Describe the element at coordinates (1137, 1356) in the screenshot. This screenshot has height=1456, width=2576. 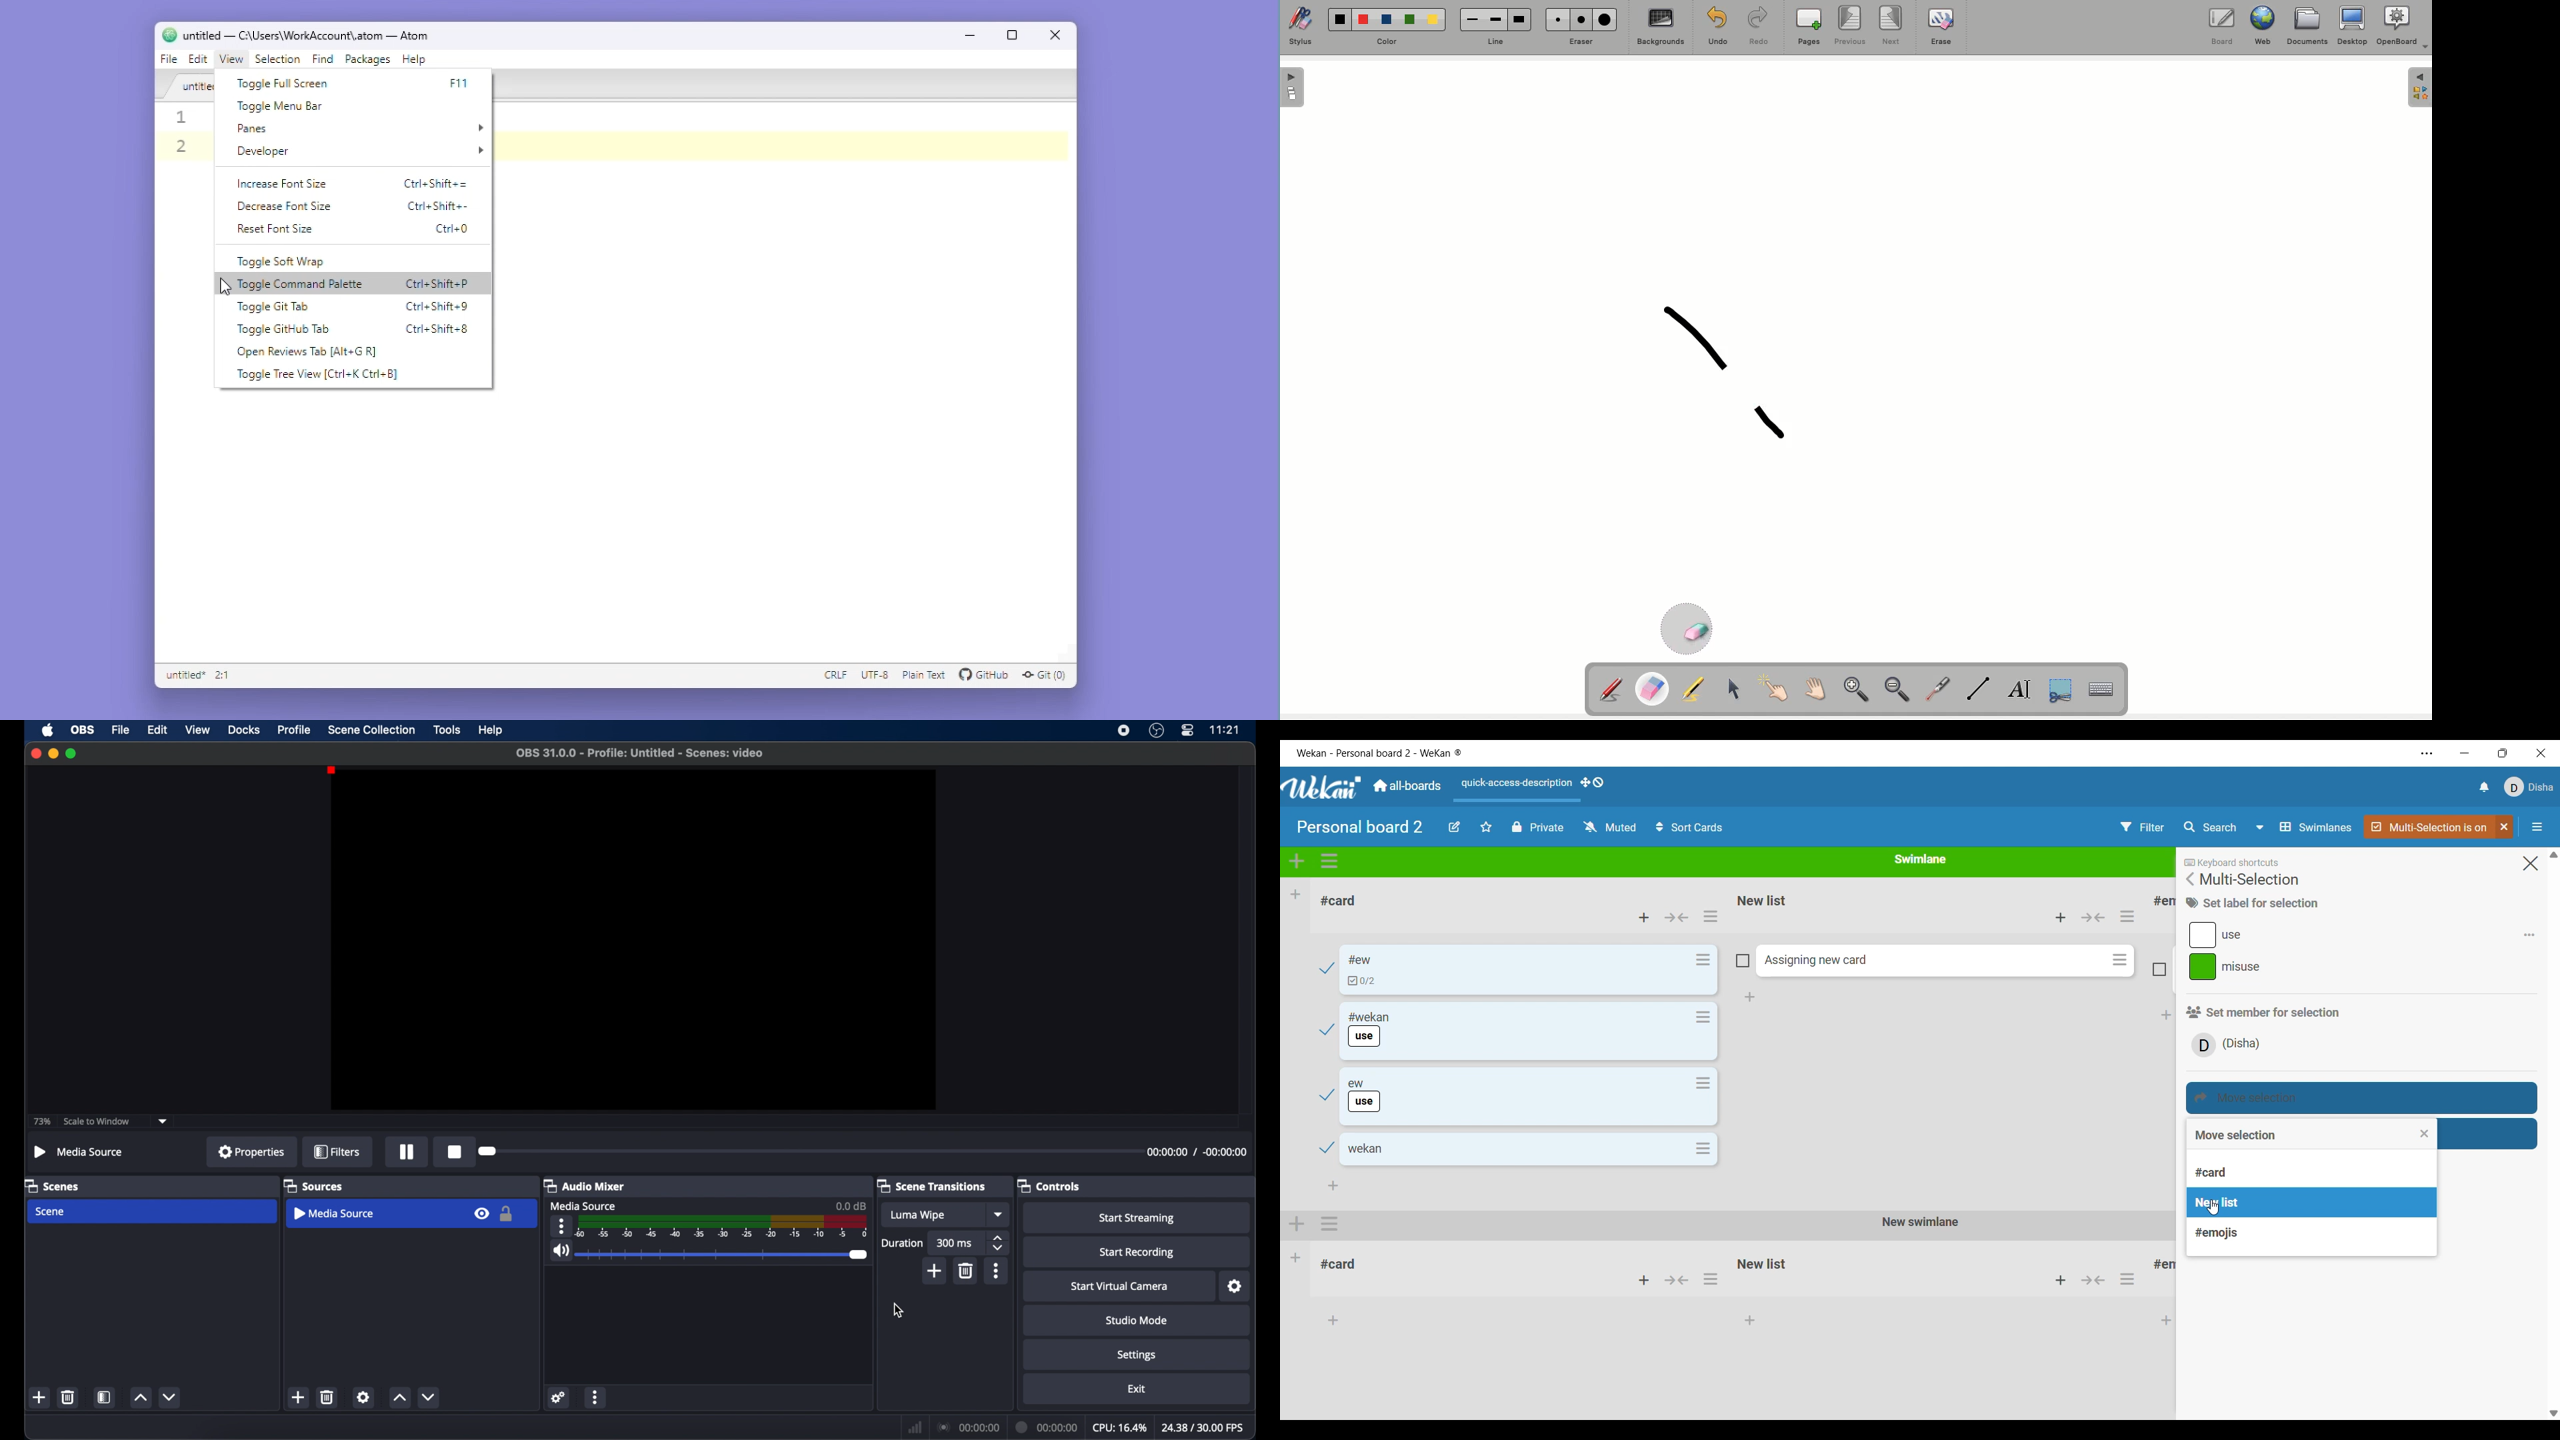
I see `settings` at that location.